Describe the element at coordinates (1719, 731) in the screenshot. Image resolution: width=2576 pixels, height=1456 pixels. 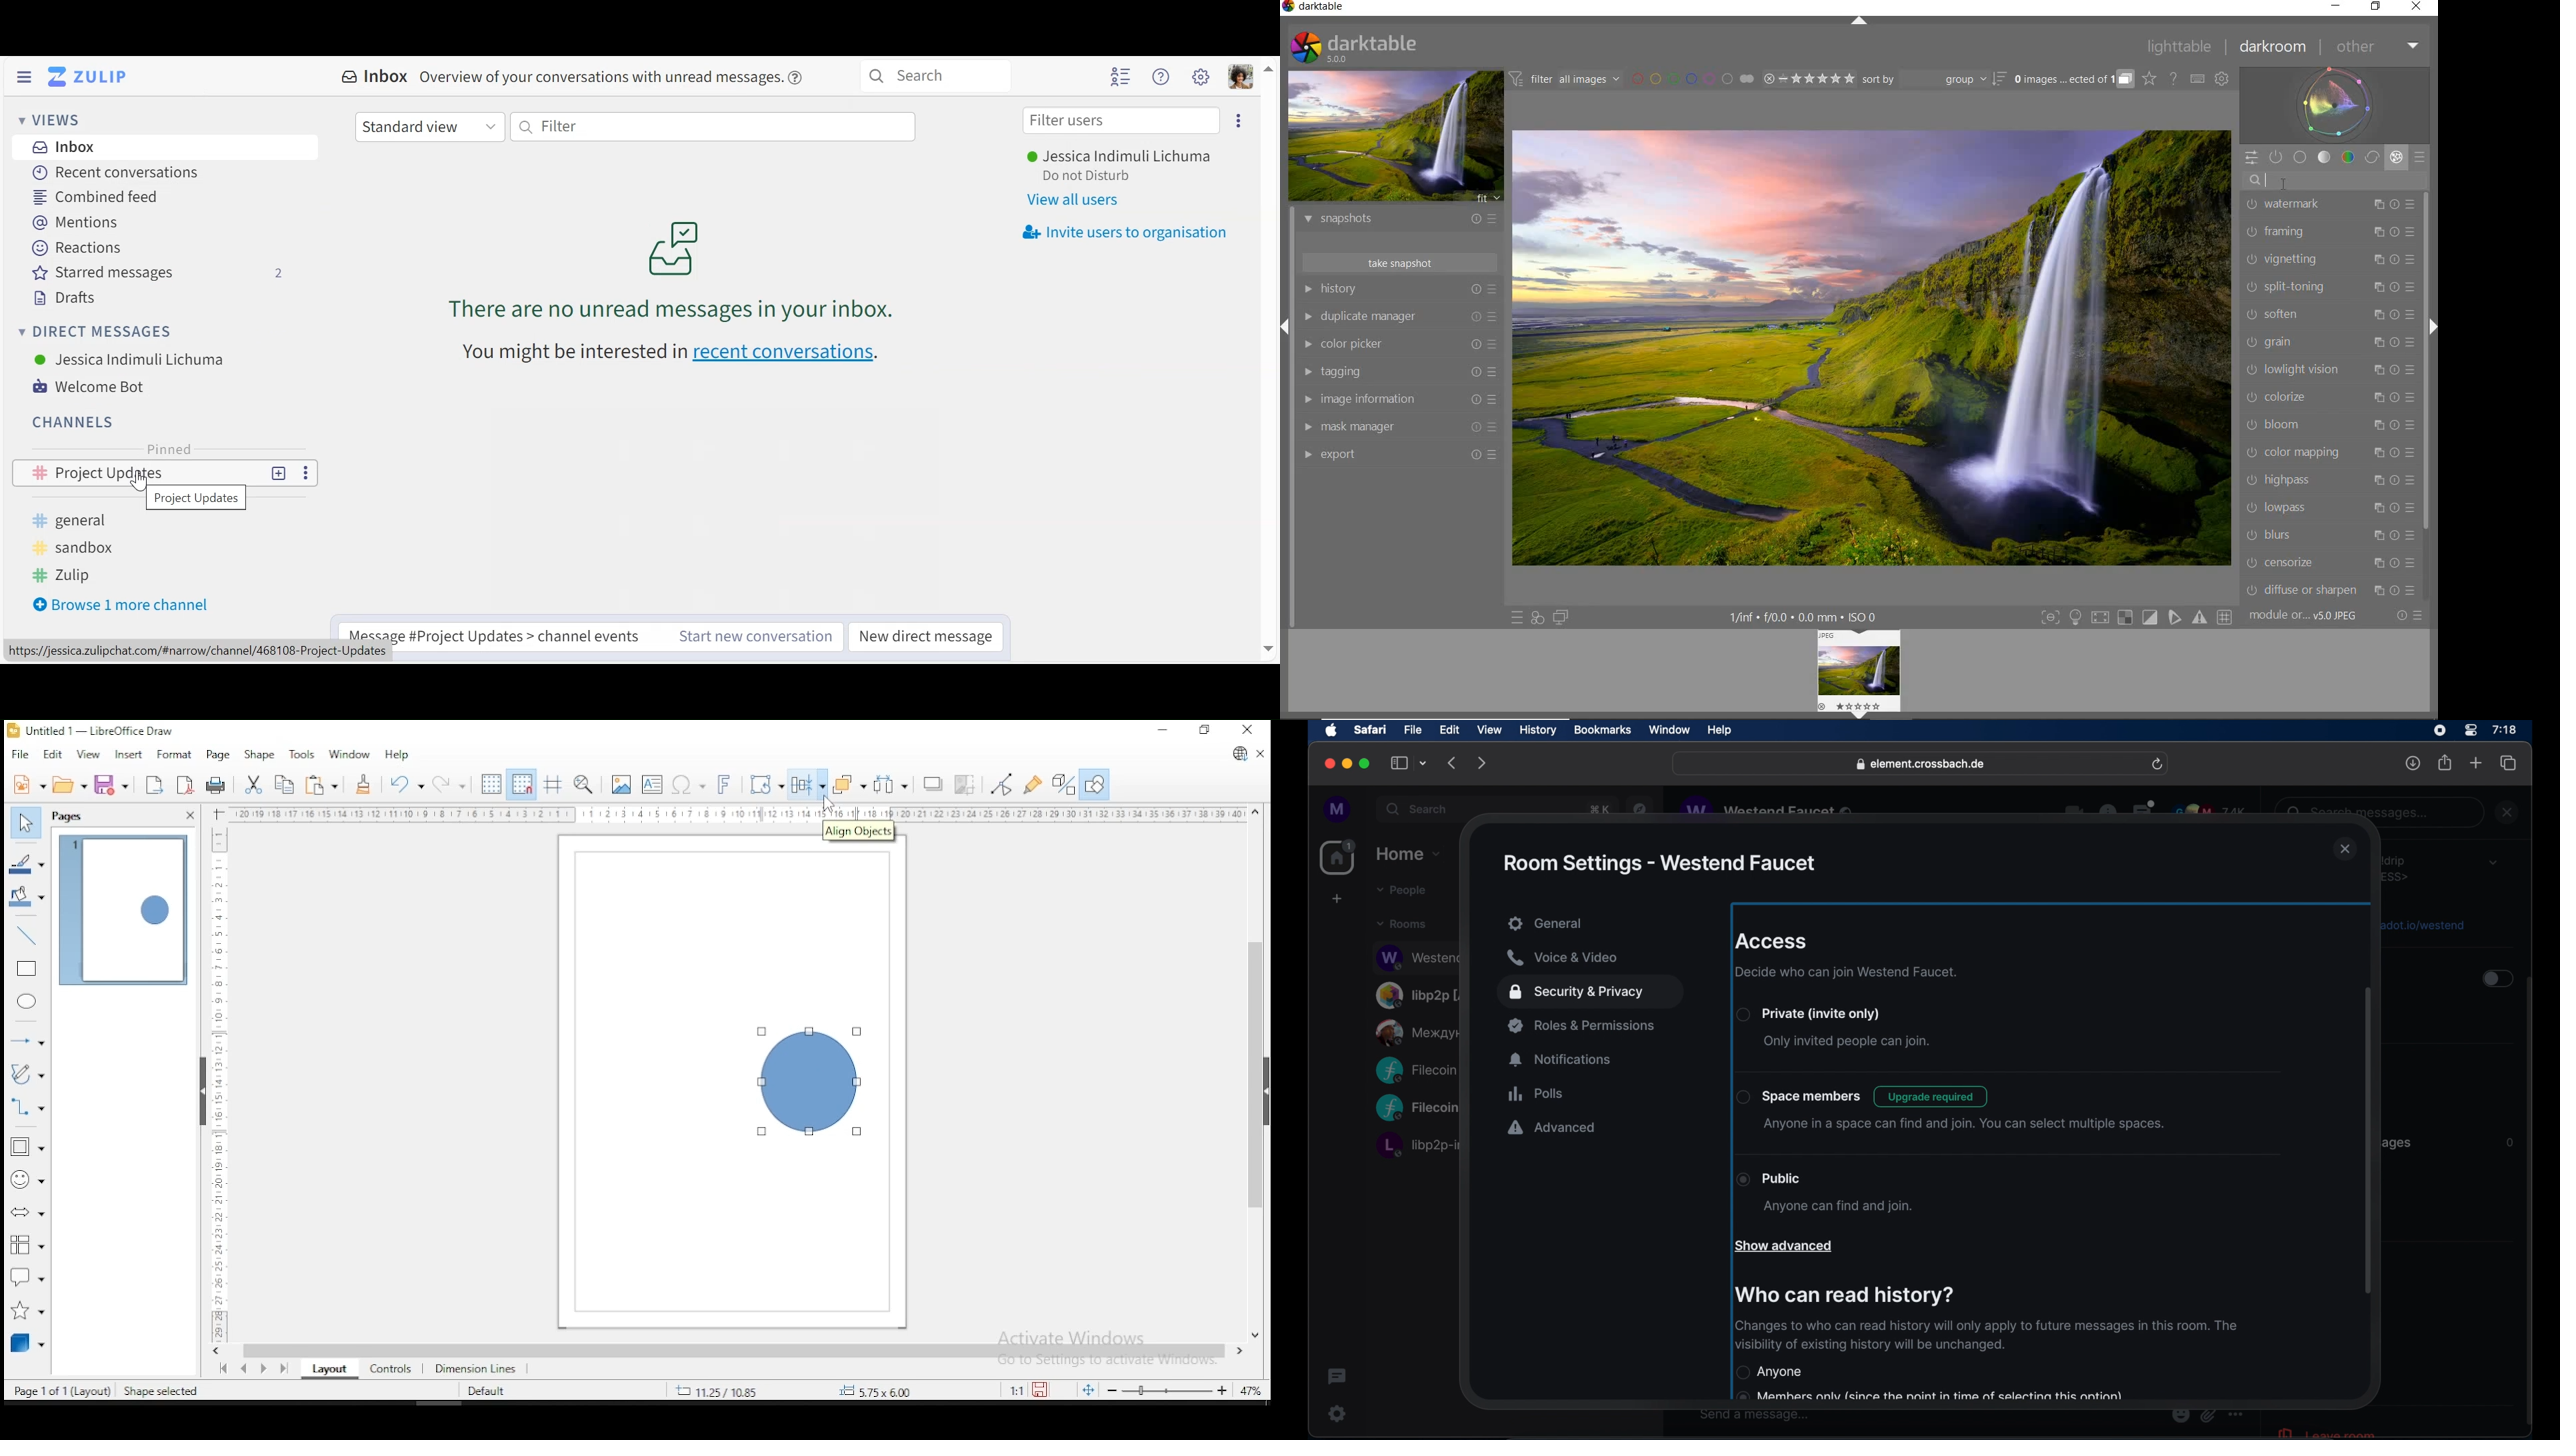
I see `help` at that location.